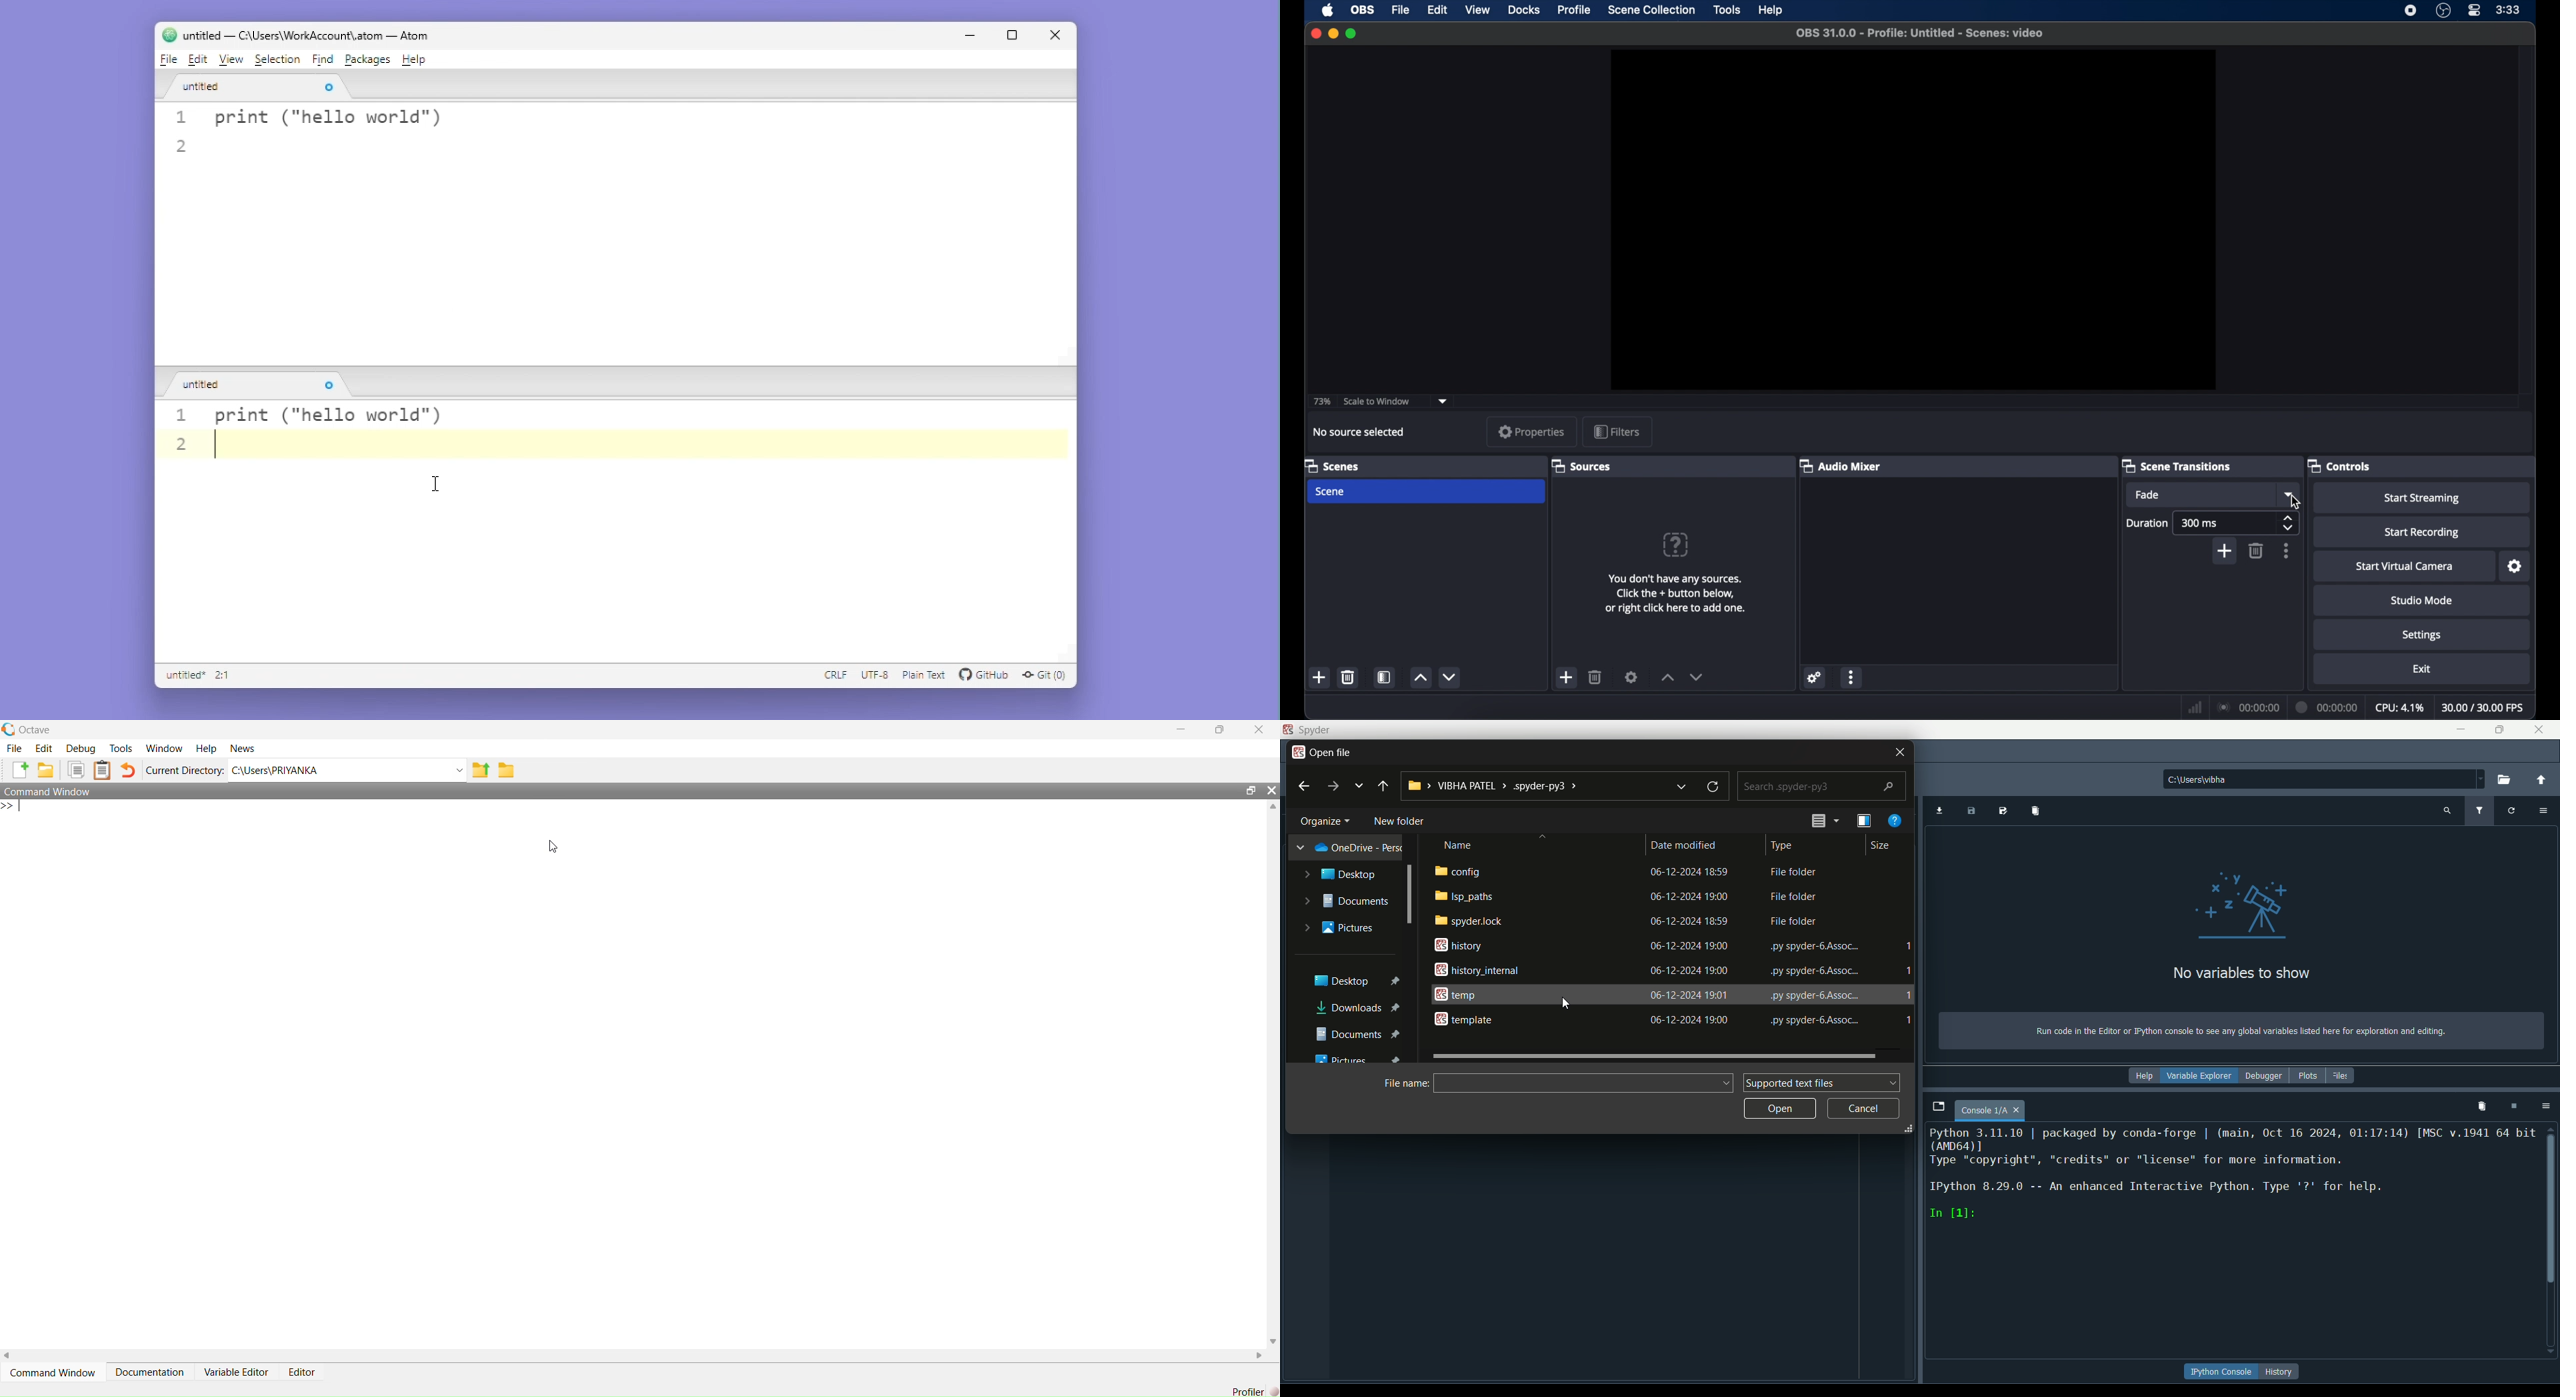 This screenshot has height=1400, width=2576. Describe the element at coordinates (2323, 779) in the screenshot. I see `file path` at that location.